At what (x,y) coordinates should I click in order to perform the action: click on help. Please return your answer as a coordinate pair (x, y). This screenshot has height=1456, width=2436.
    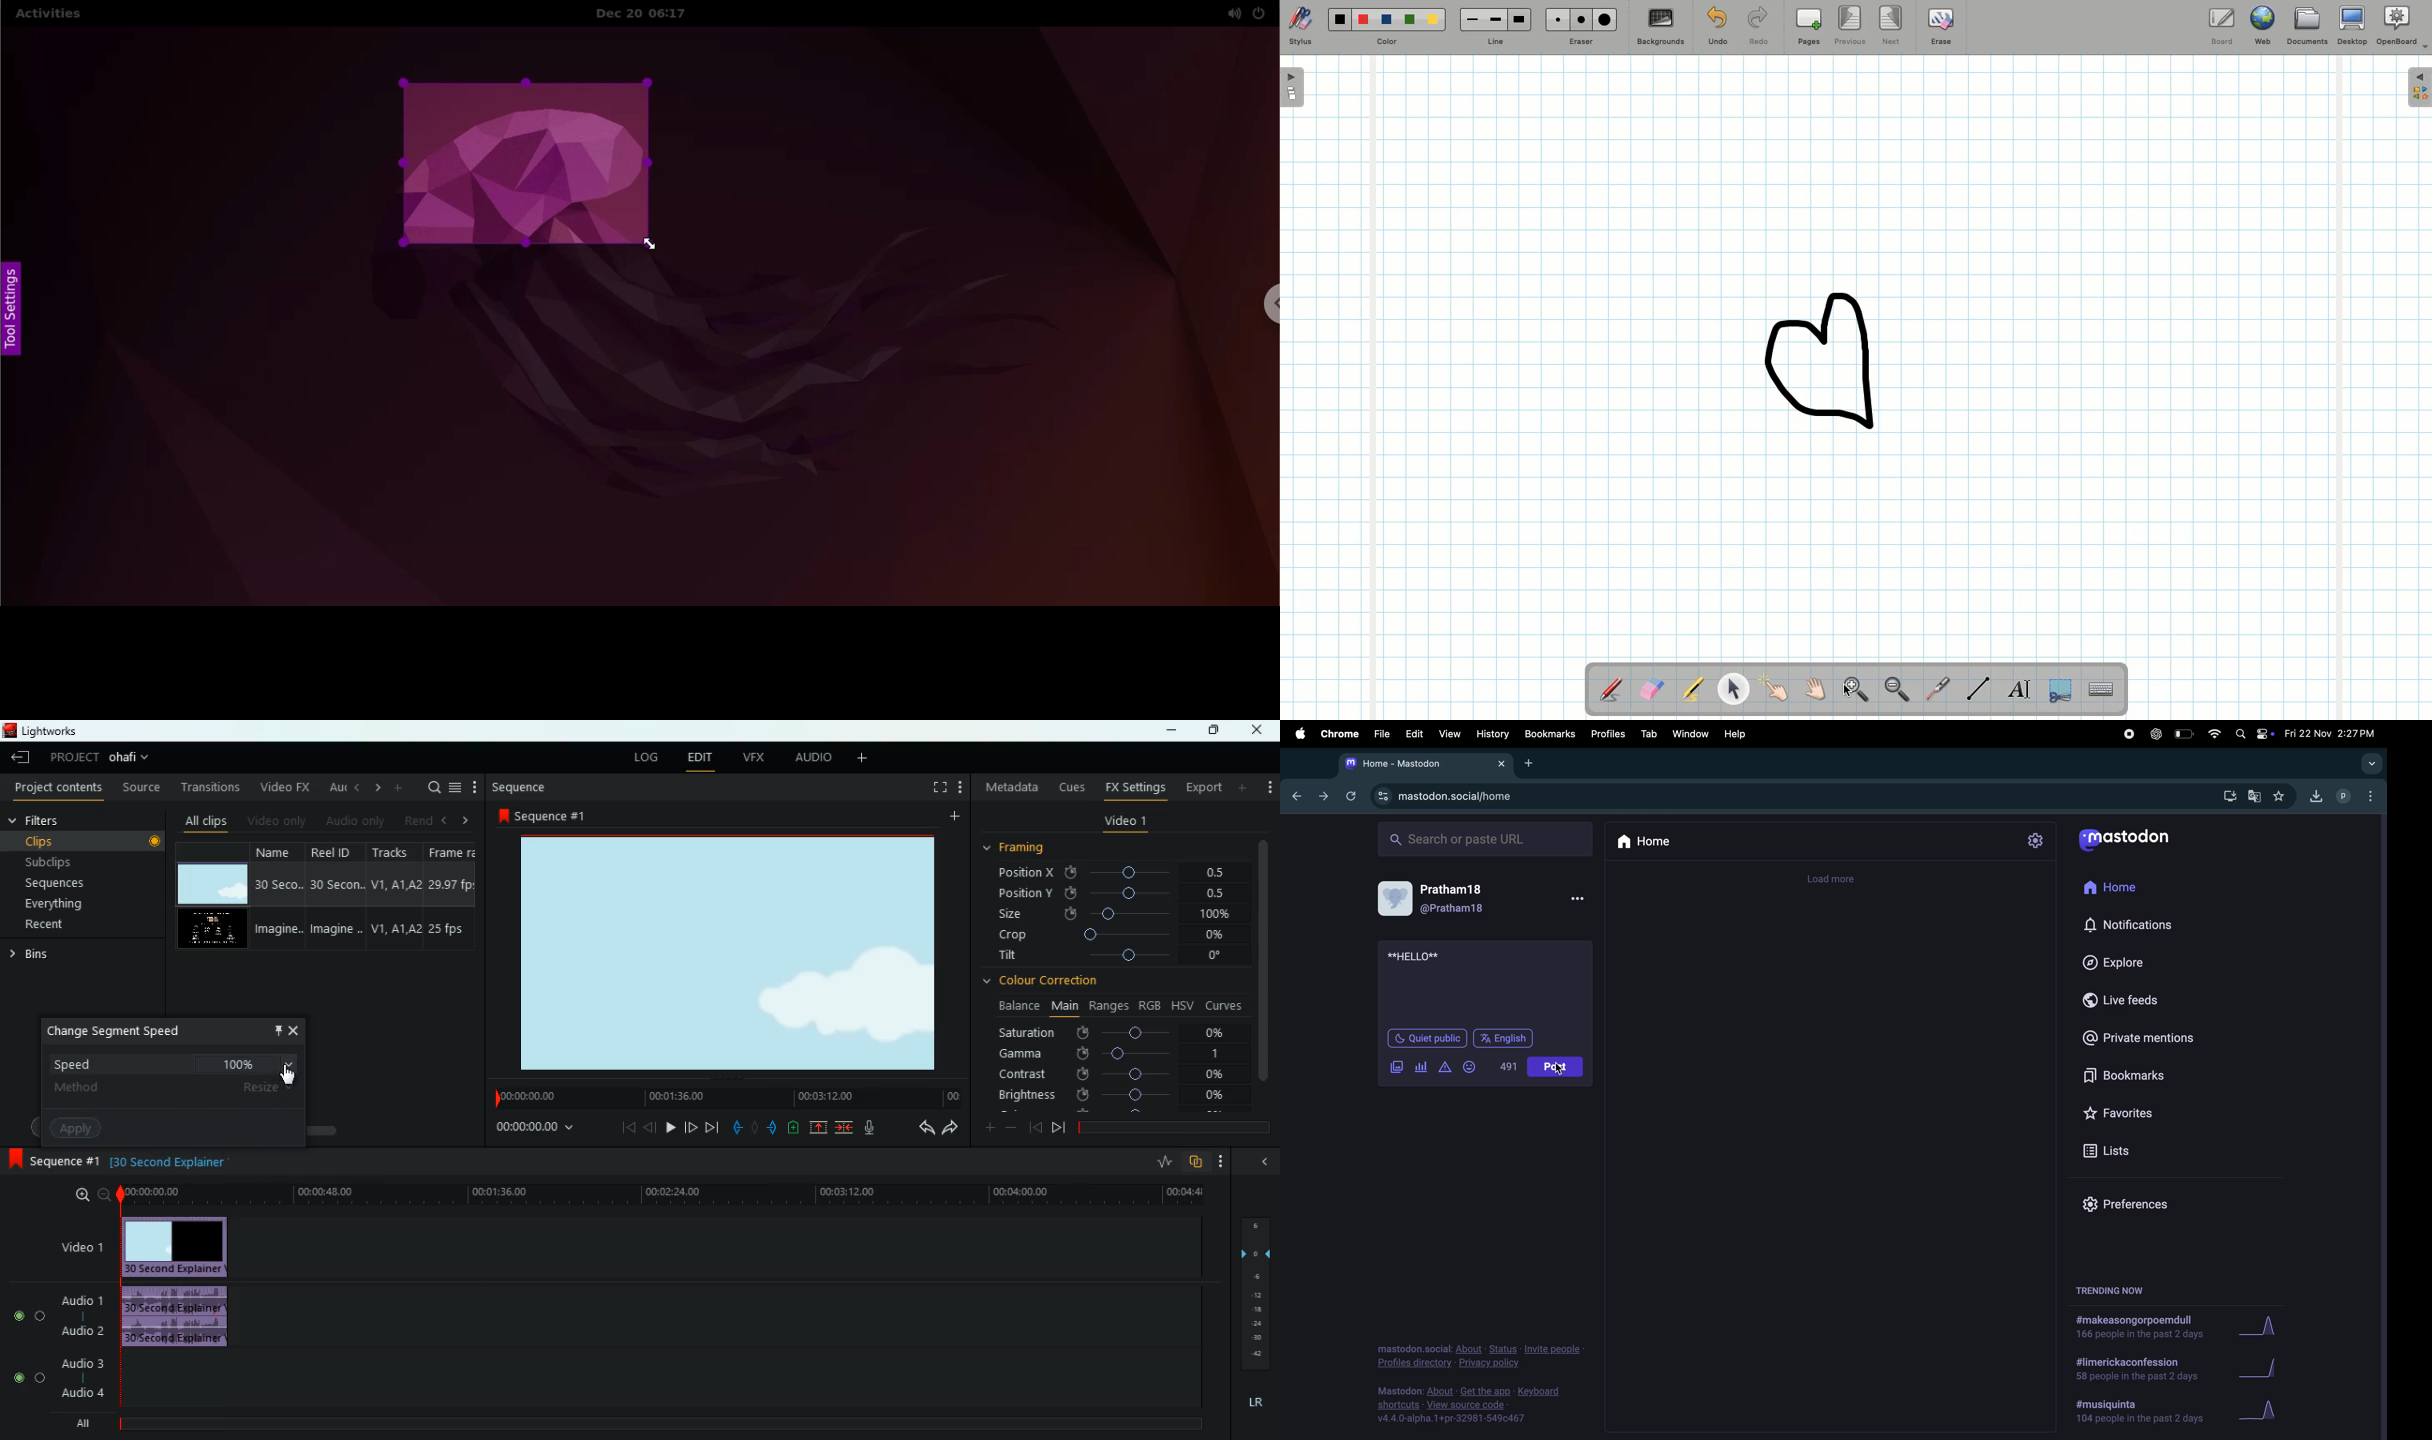
    Looking at the image, I should click on (1738, 734).